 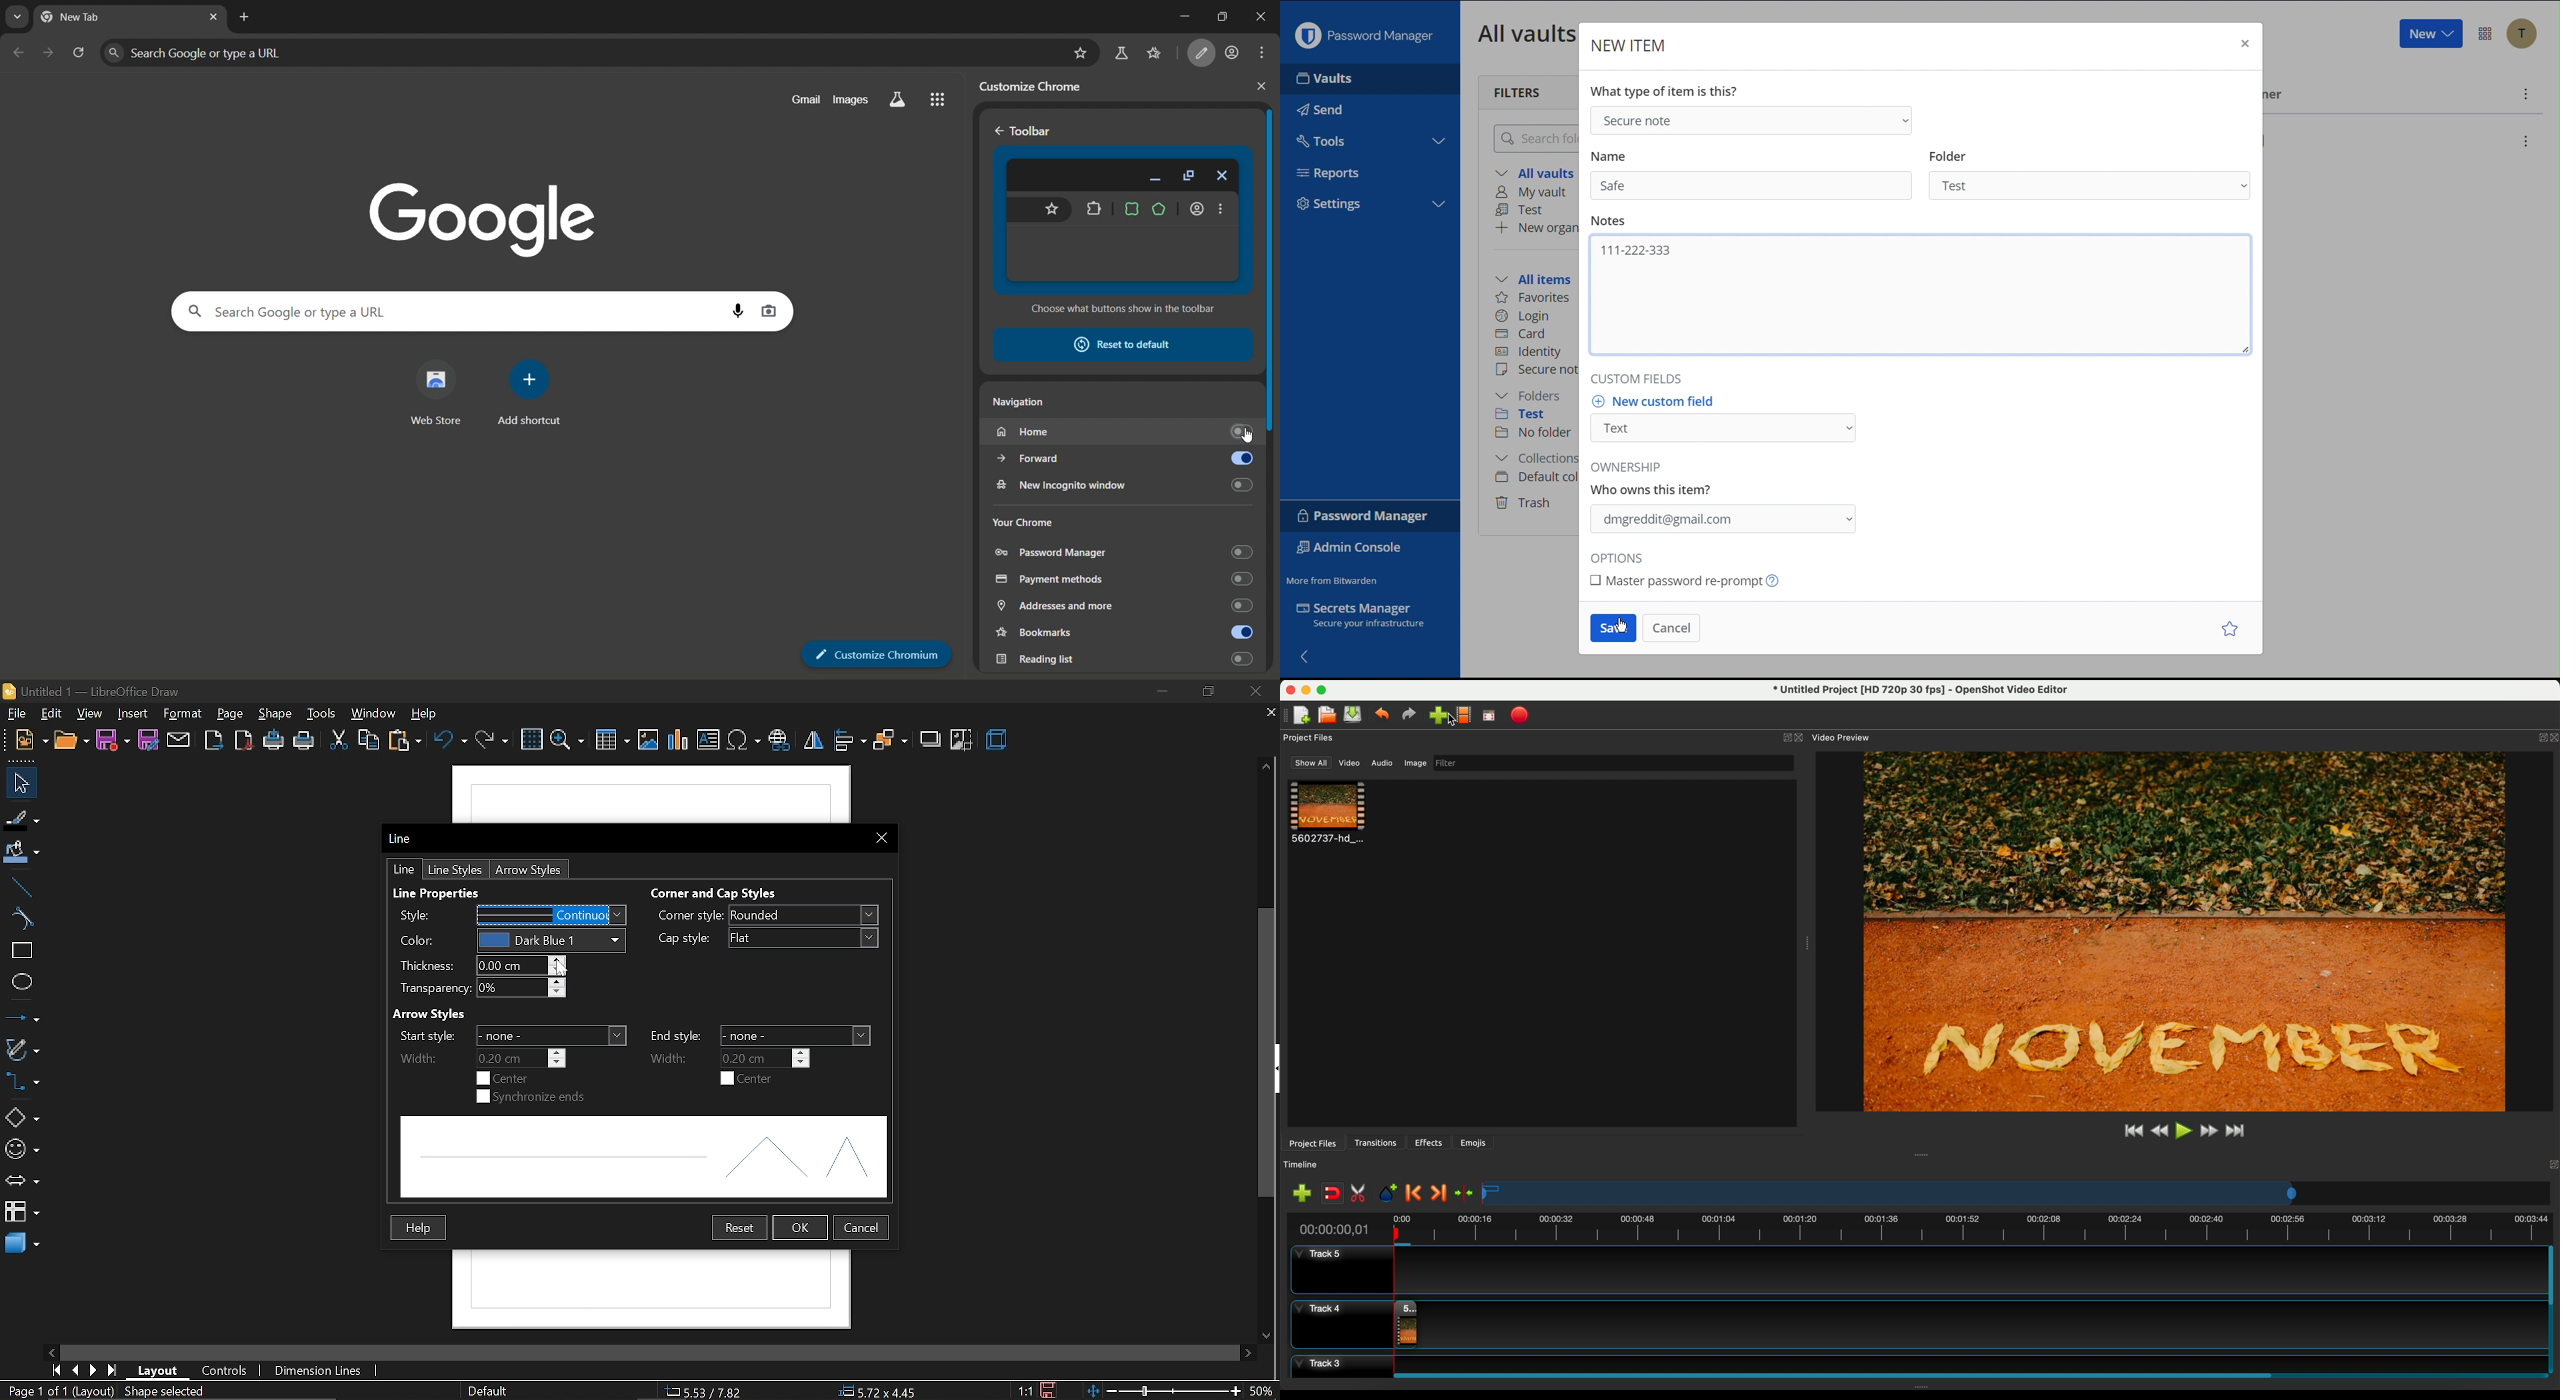 What do you see at coordinates (552, 1035) in the screenshot?
I see `start style` at bounding box center [552, 1035].